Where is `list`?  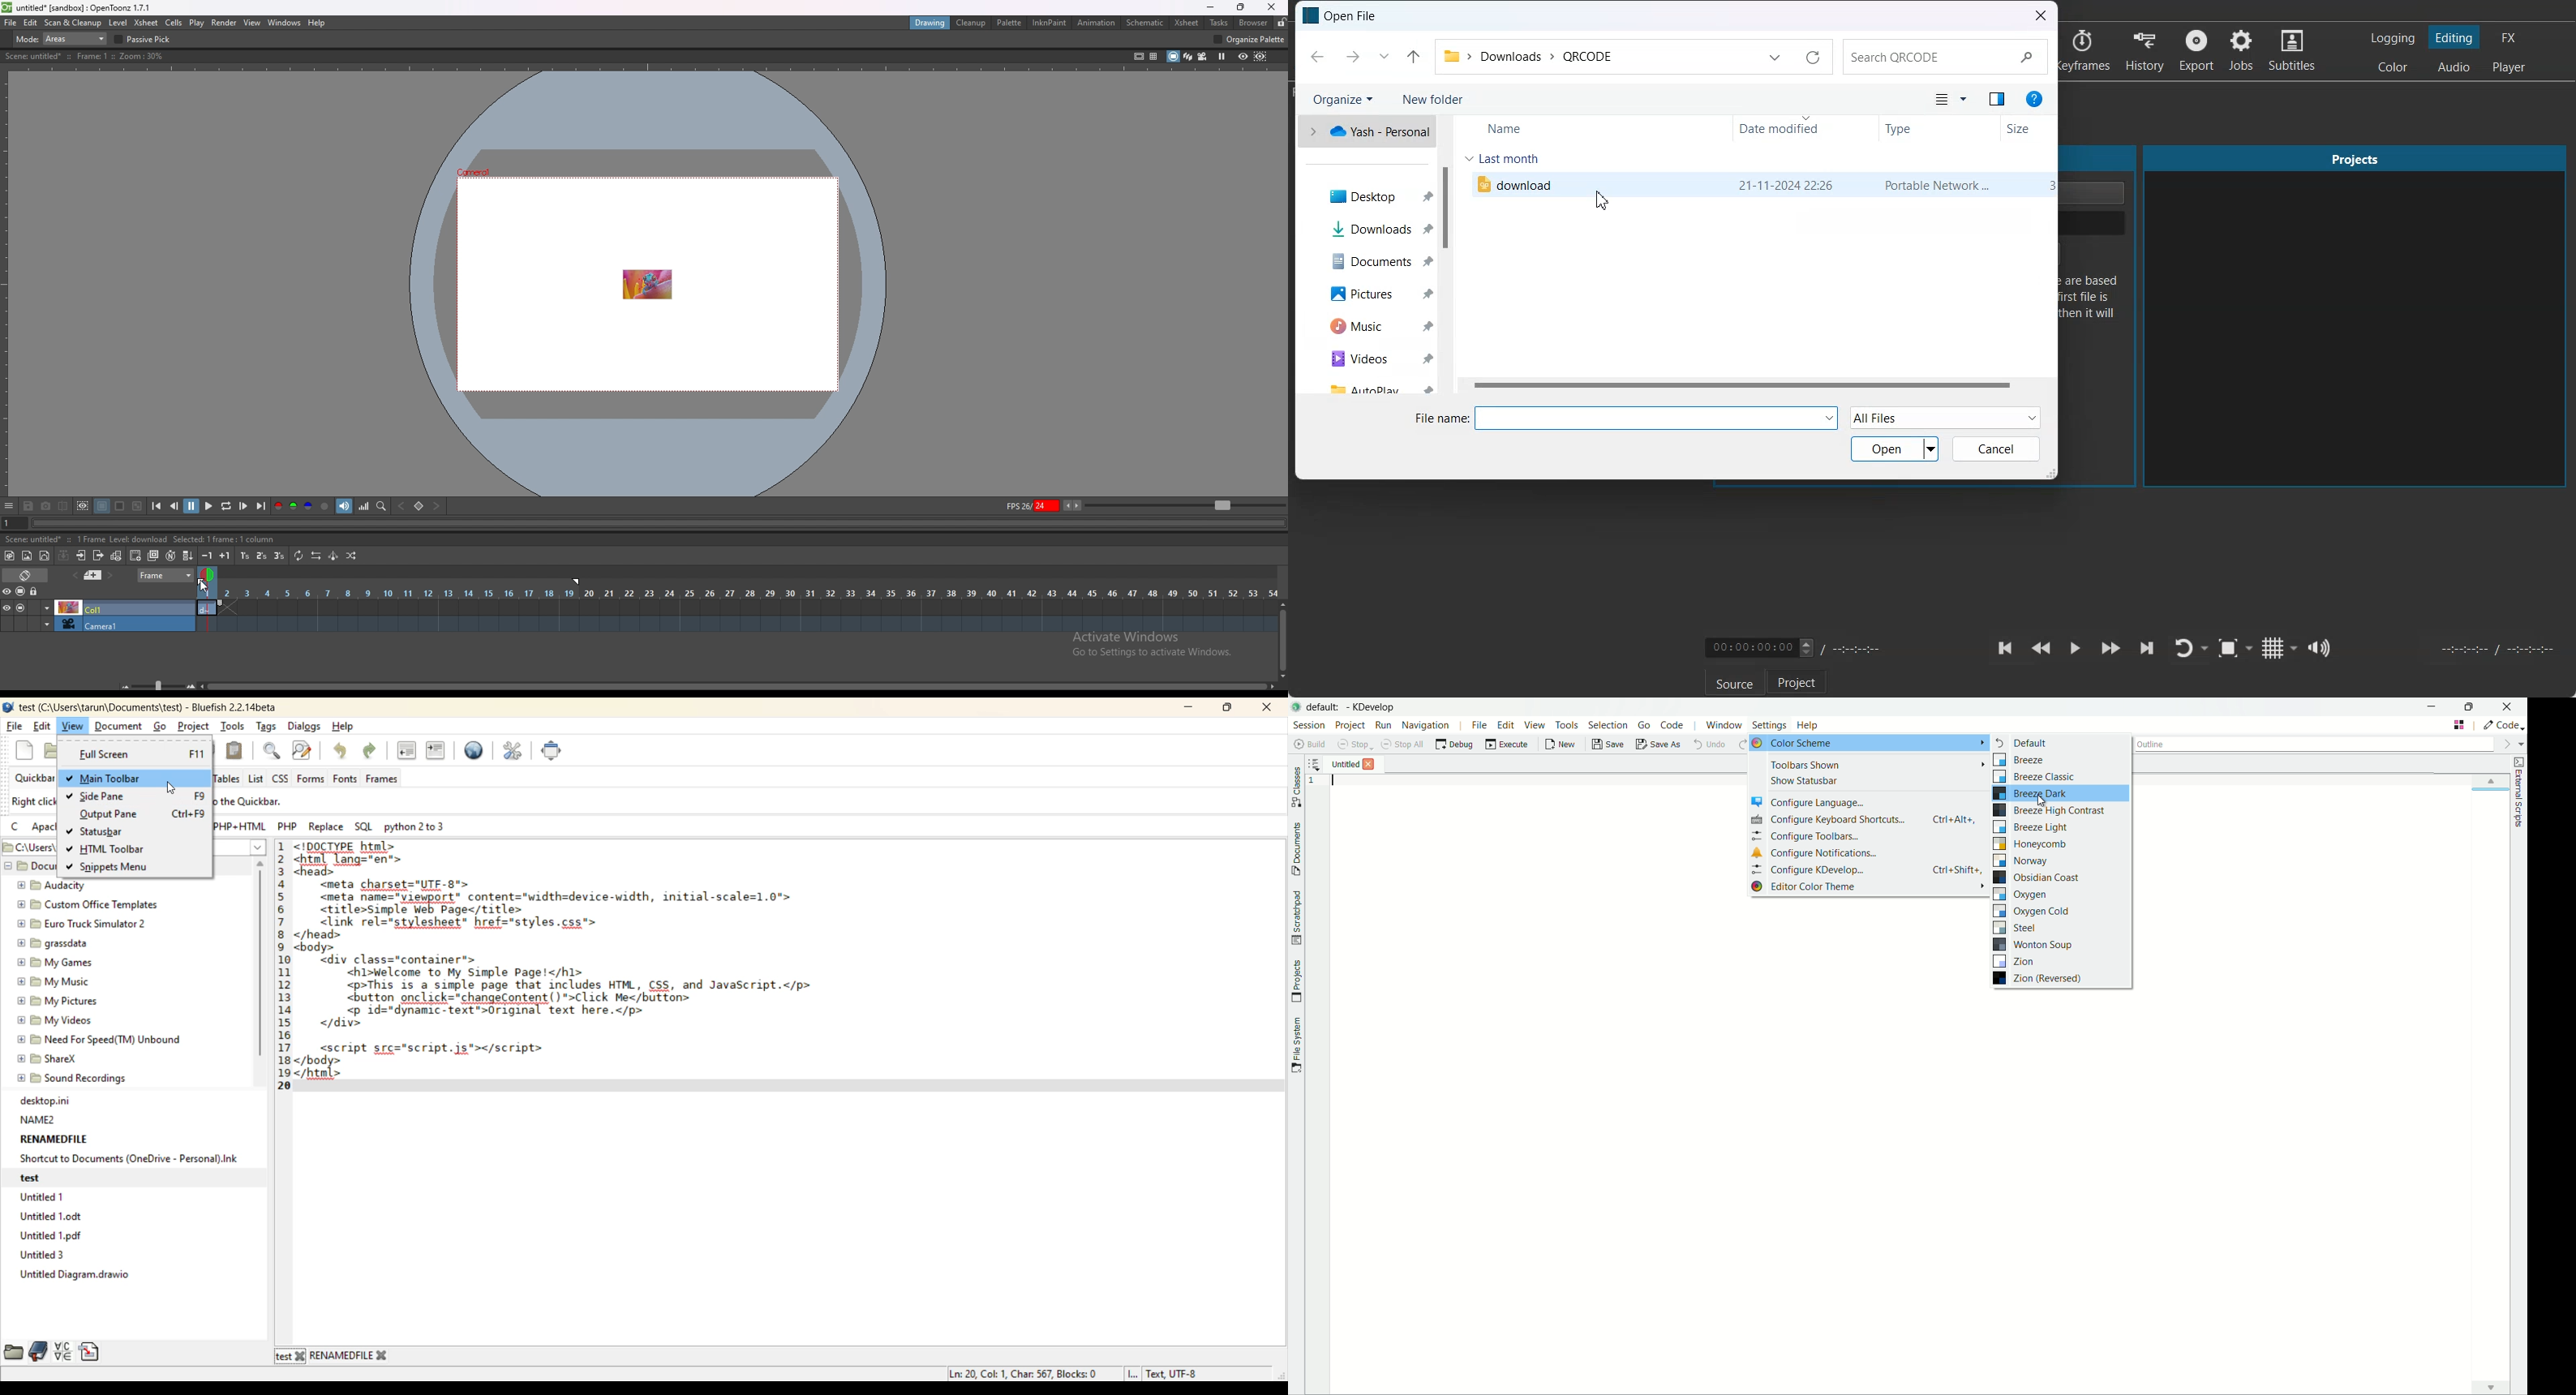 list is located at coordinates (257, 779).